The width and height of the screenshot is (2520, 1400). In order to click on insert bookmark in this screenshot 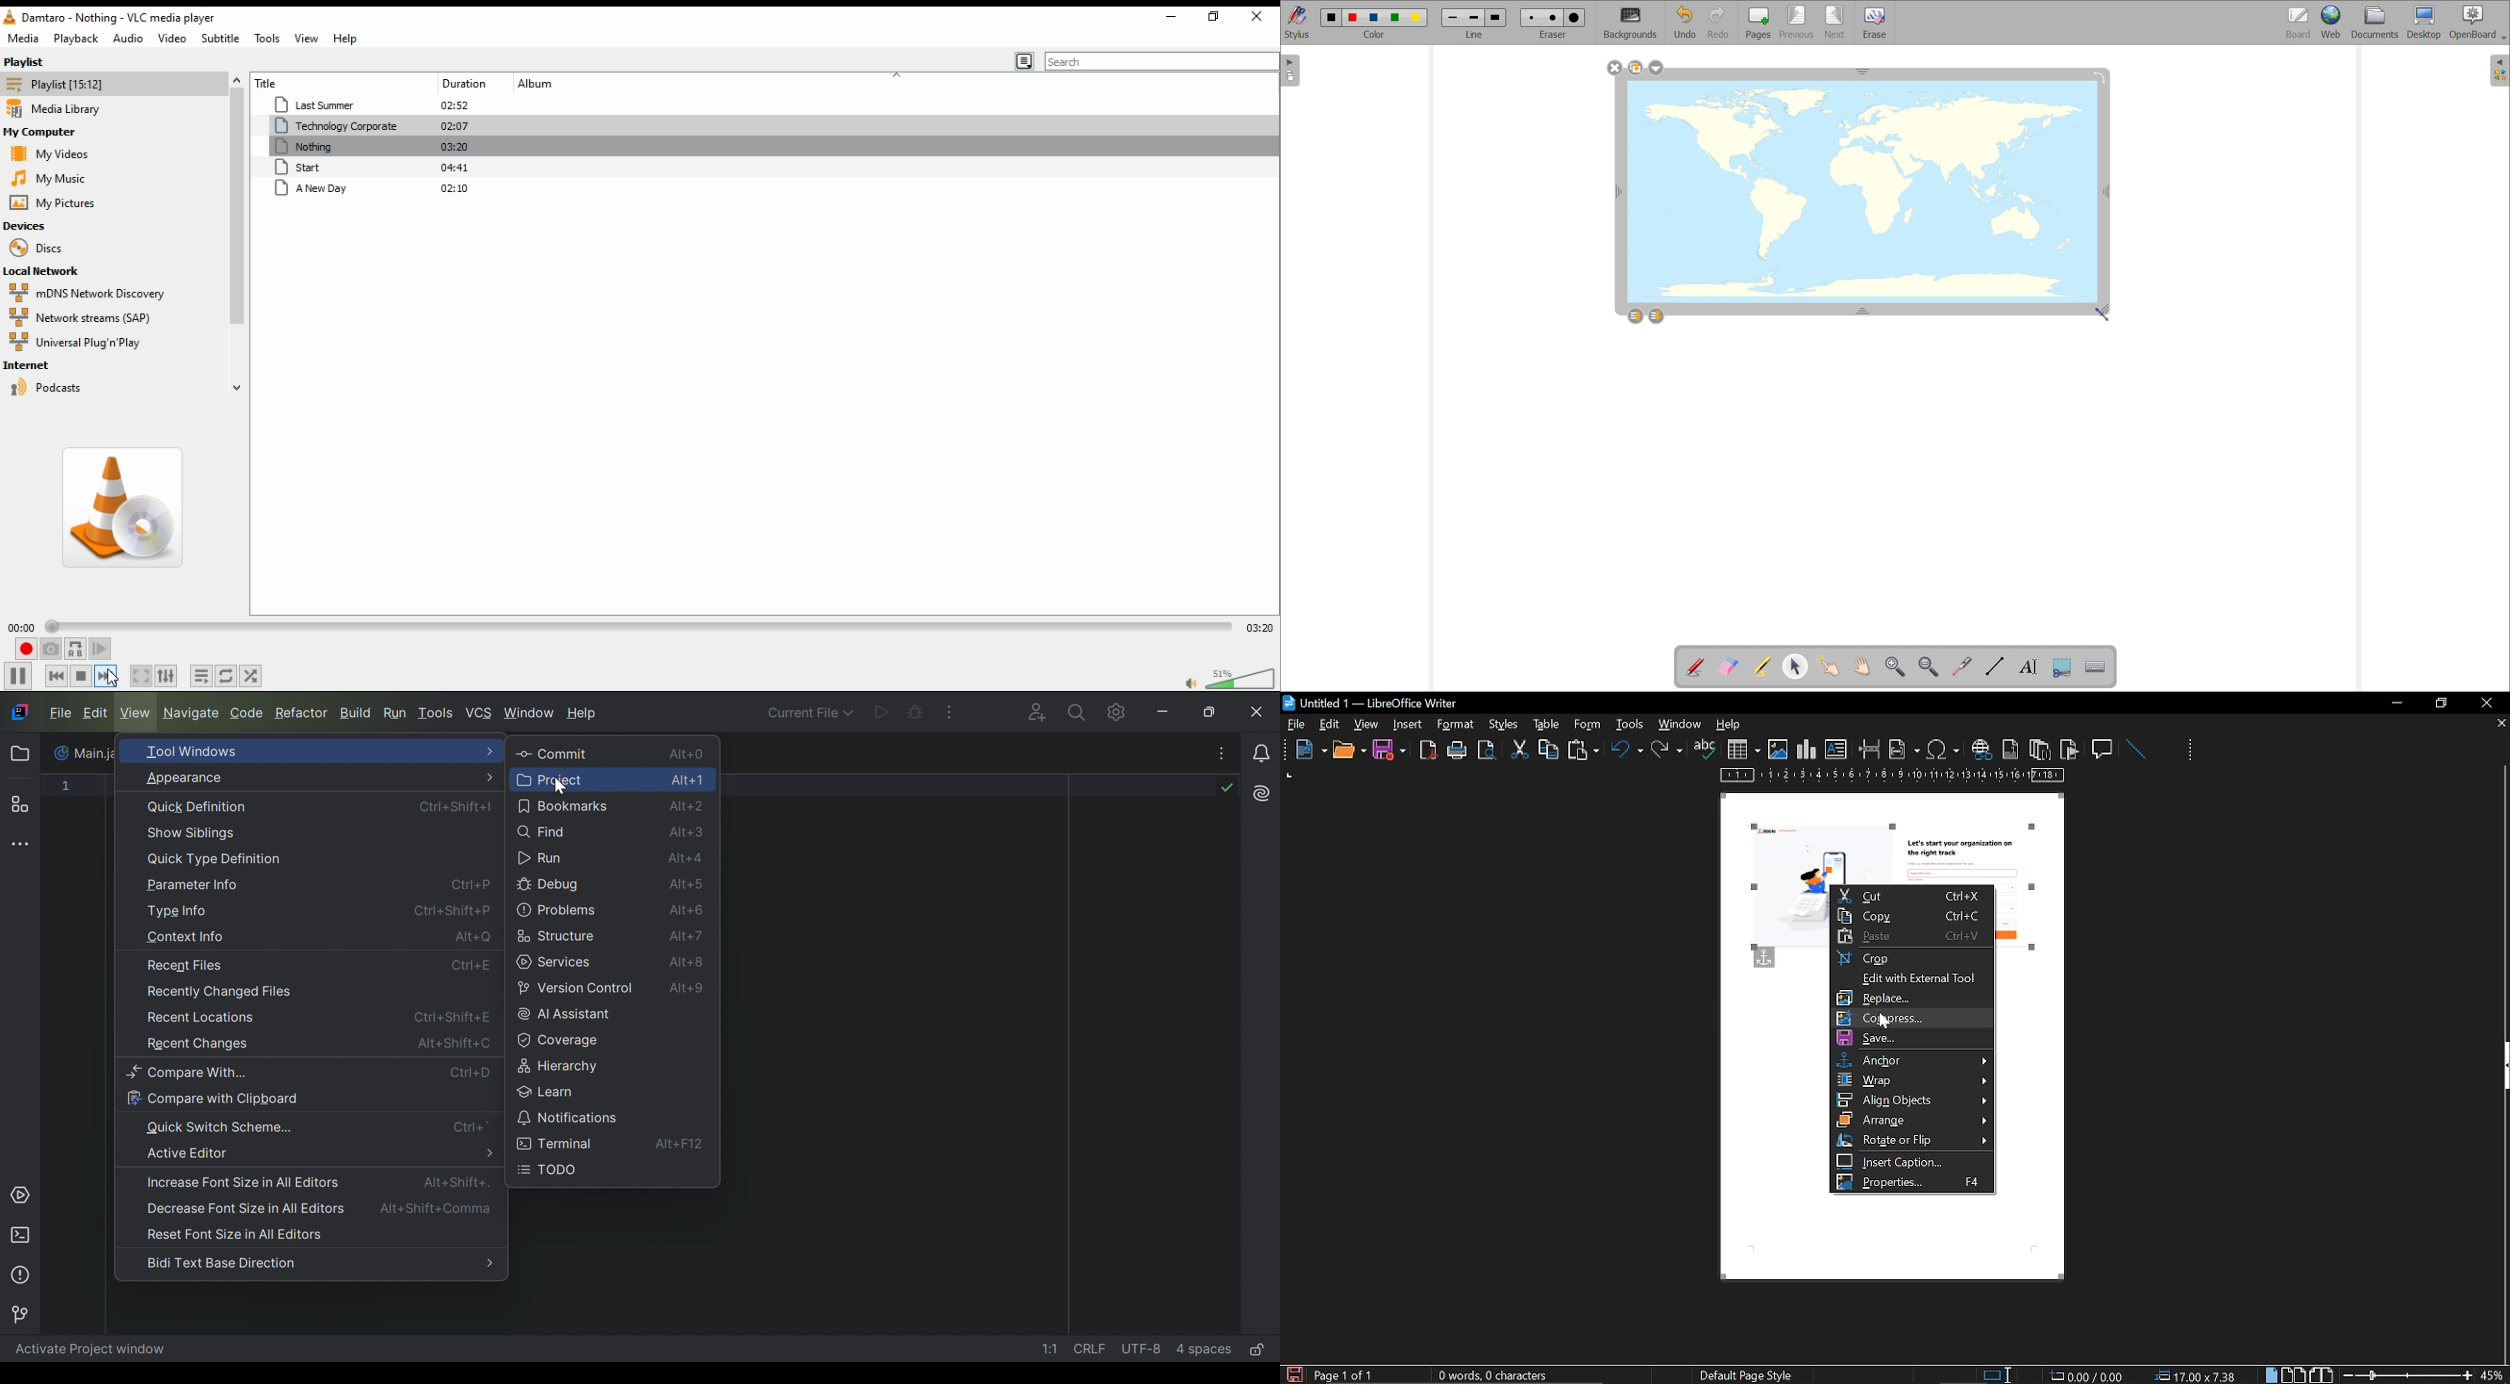, I will do `click(2070, 750)`.